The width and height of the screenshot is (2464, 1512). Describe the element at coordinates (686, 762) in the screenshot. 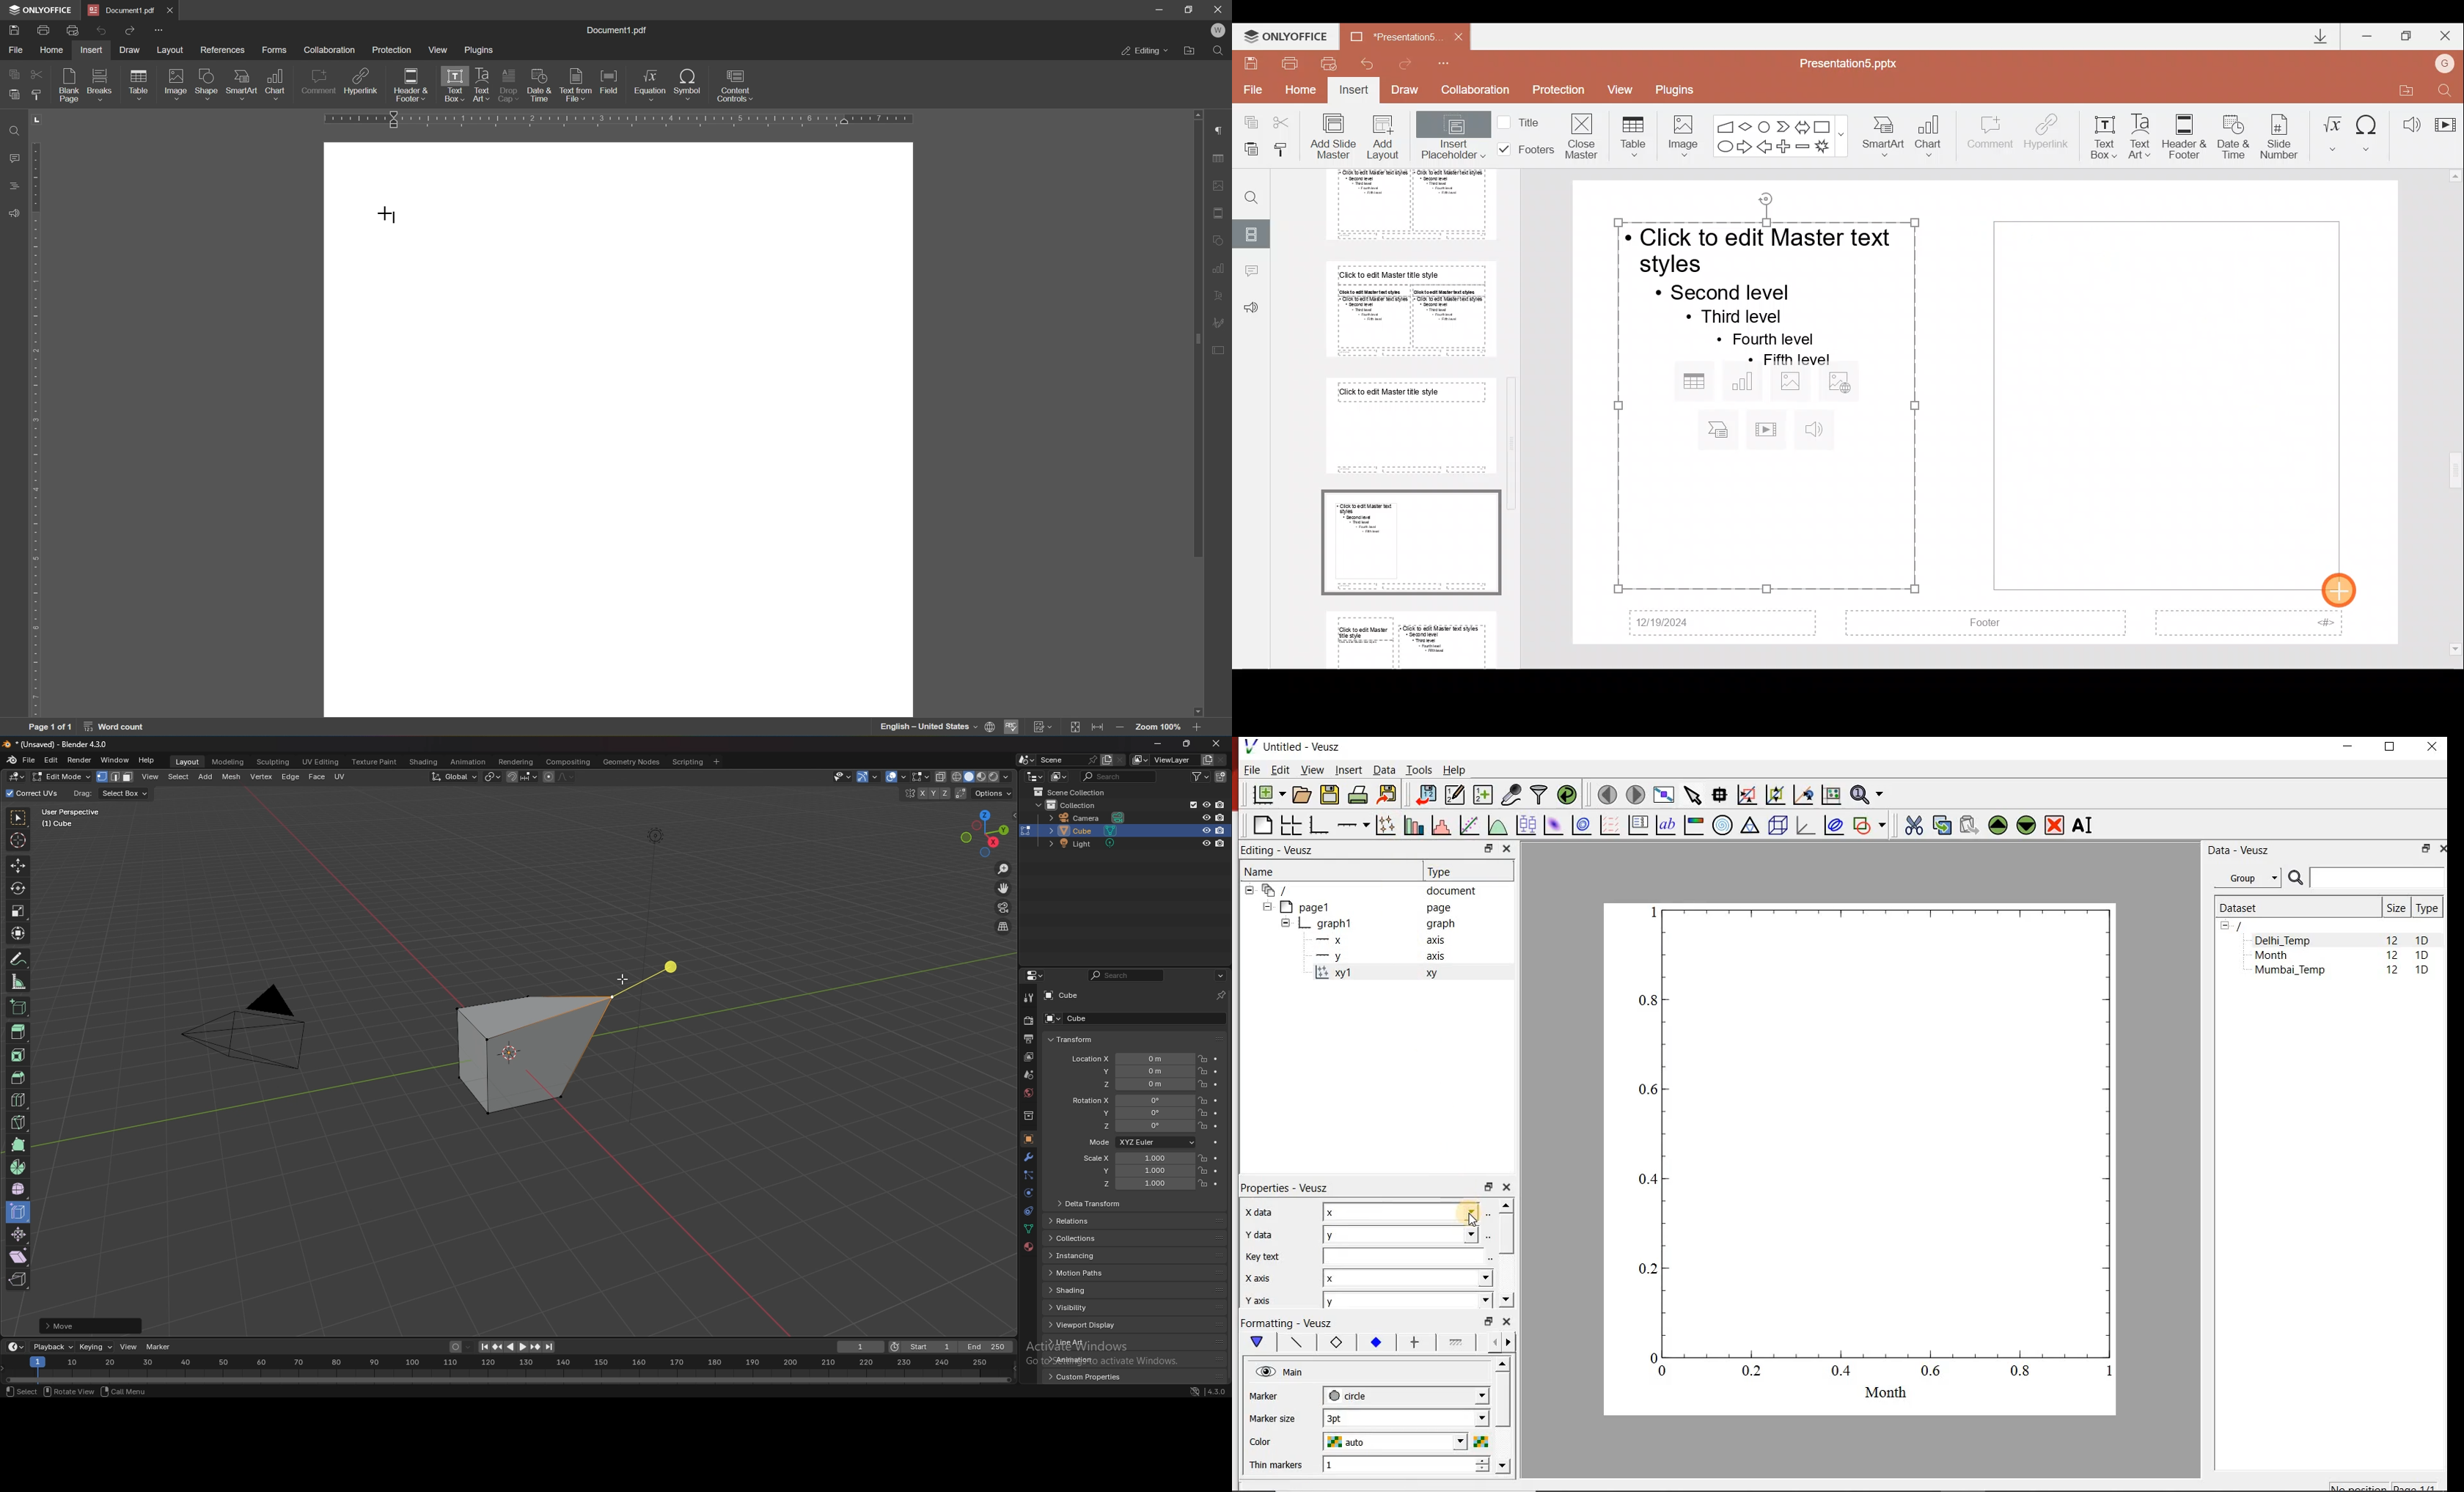

I see `scripting` at that location.